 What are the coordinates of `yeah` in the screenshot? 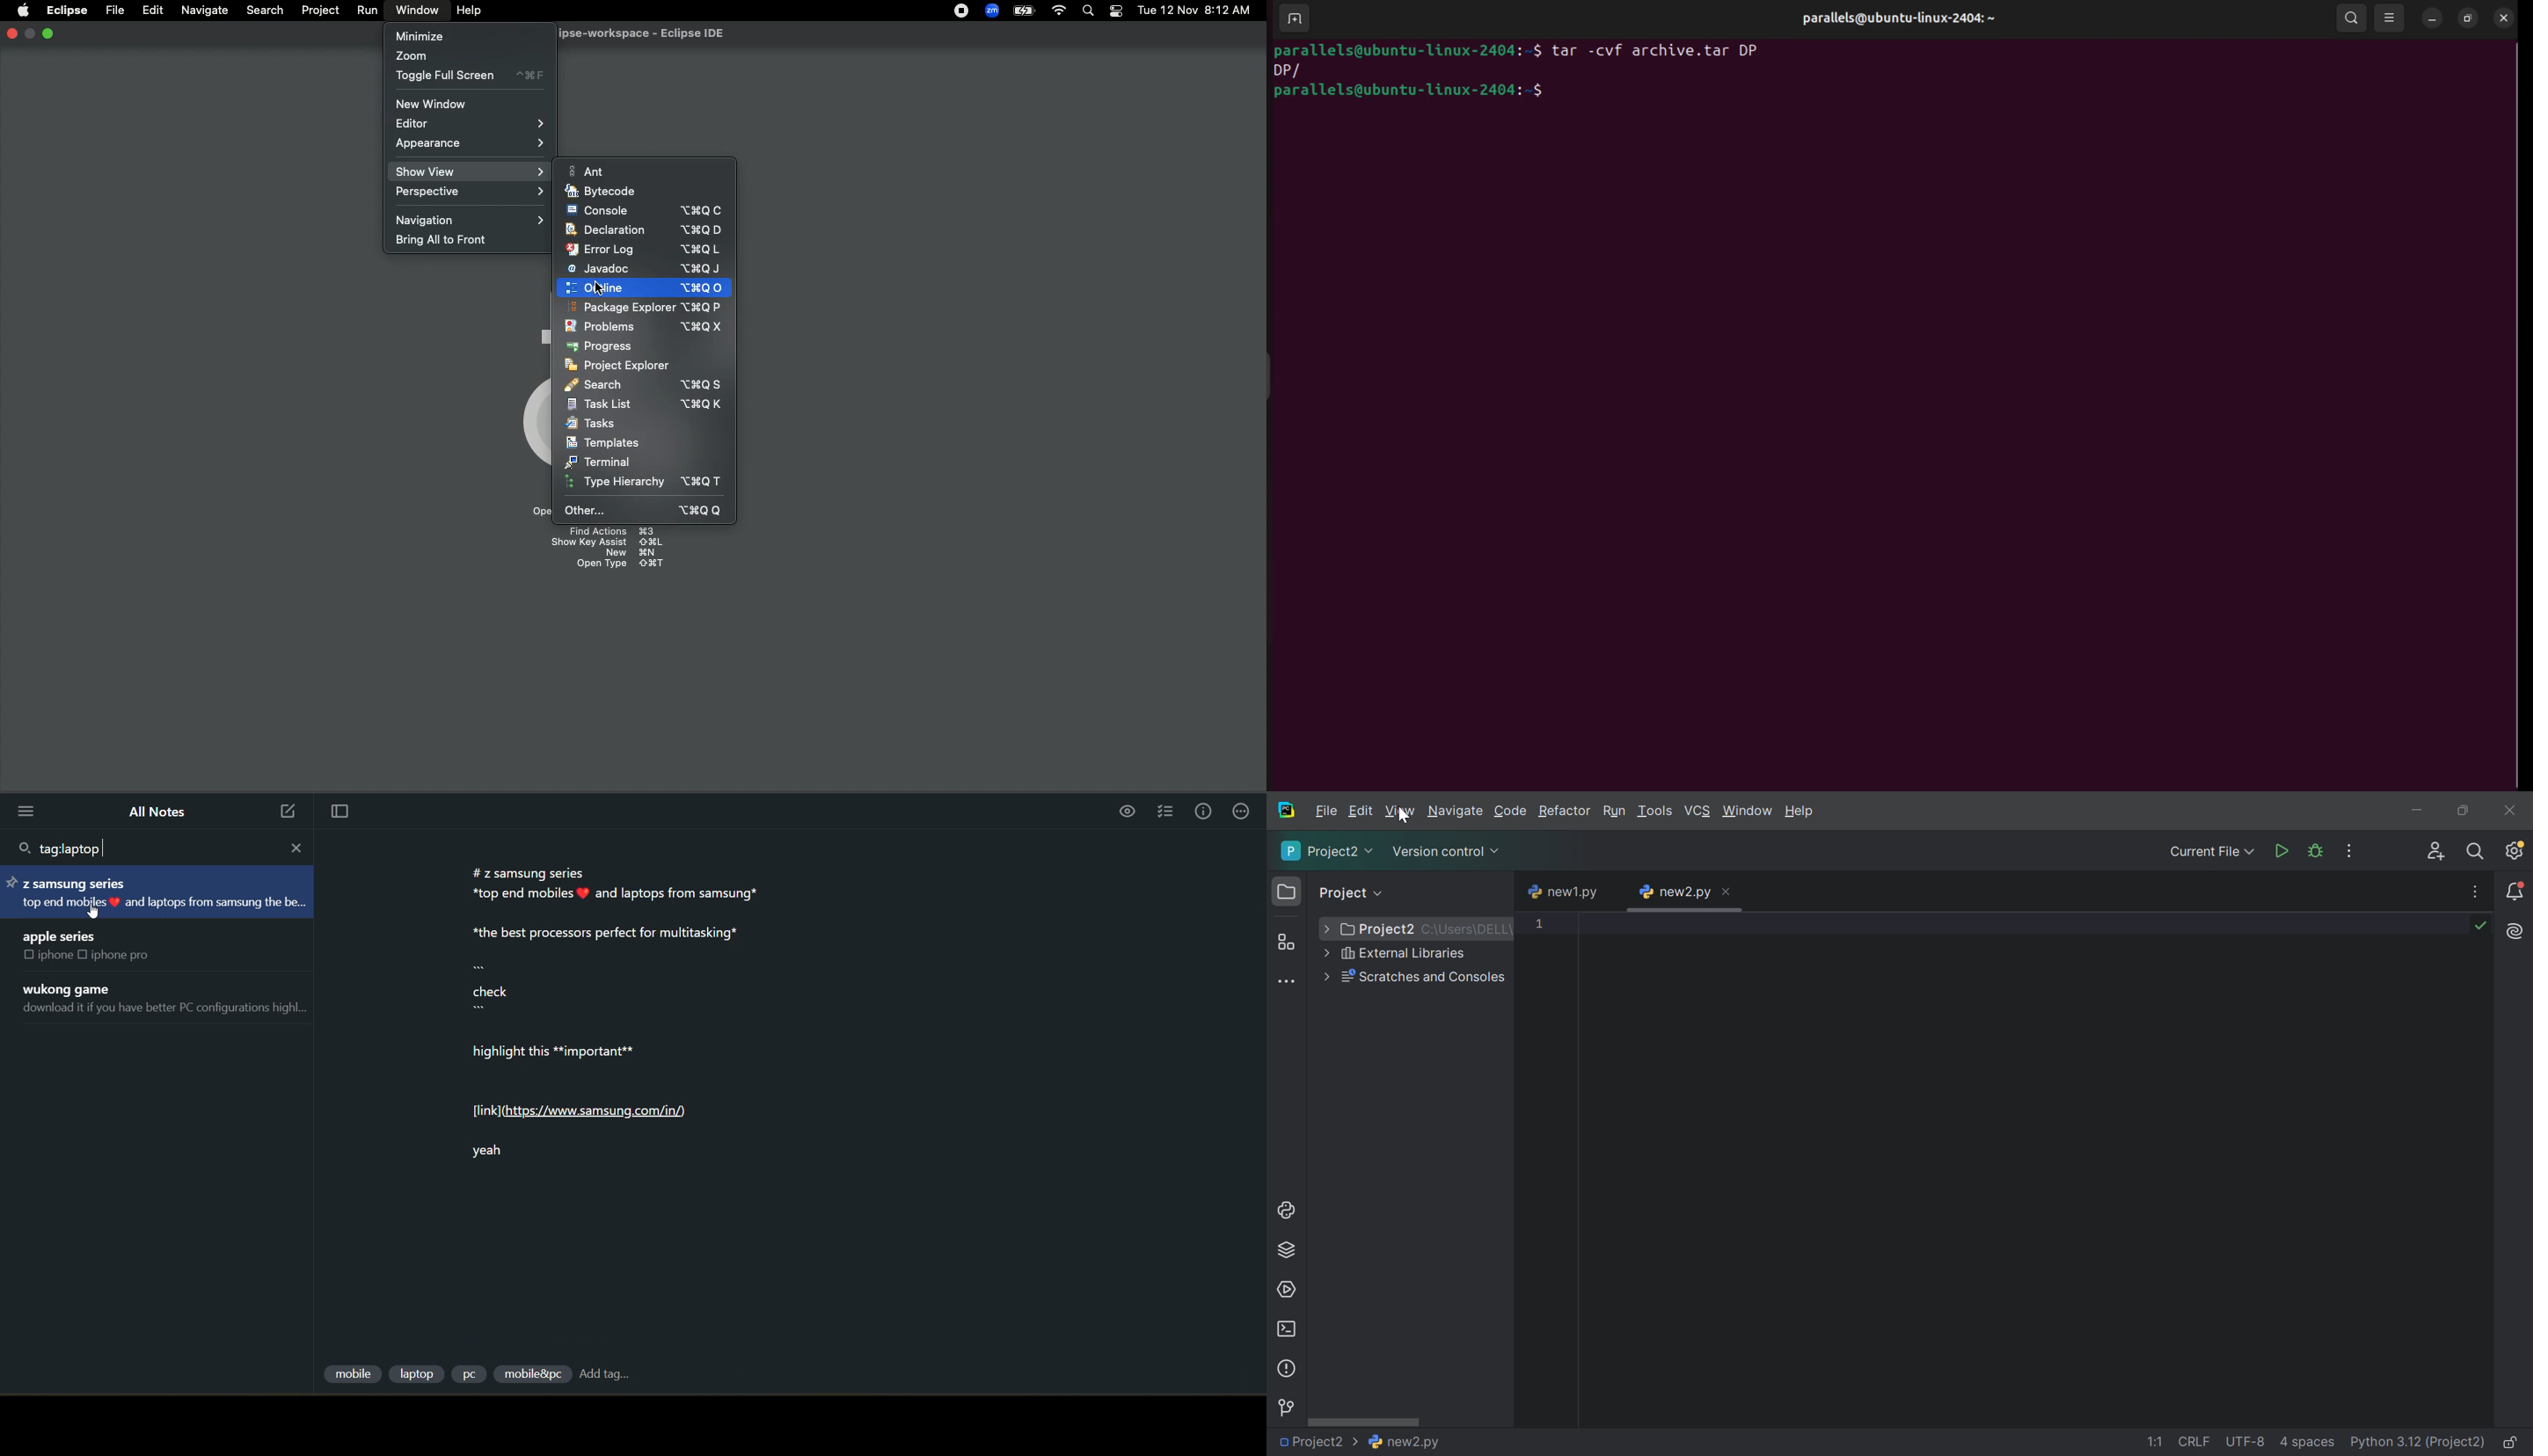 It's located at (498, 1149).